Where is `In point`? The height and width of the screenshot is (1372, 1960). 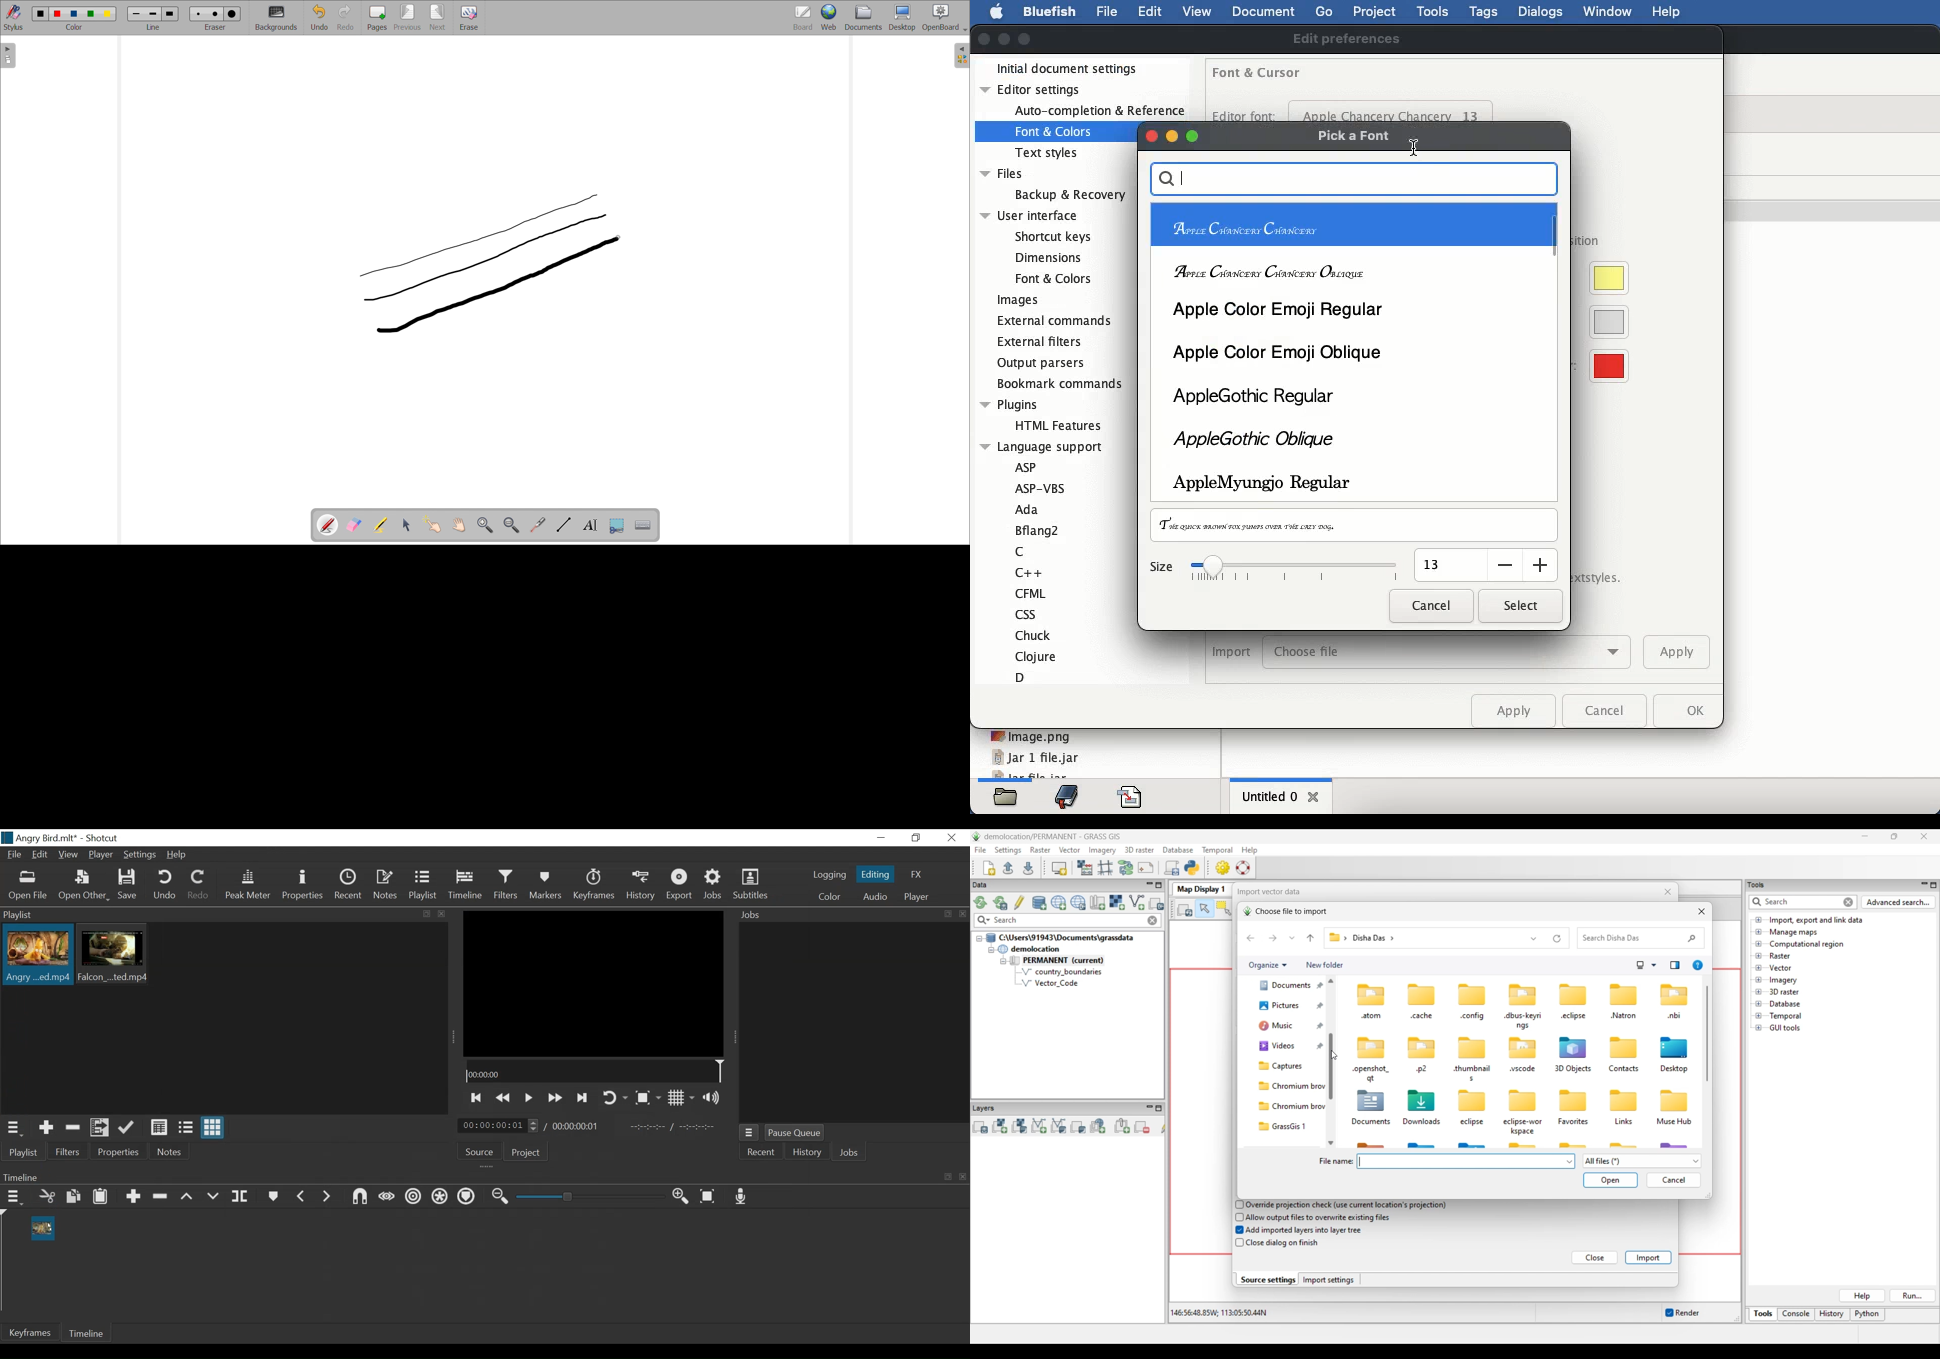 In point is located at coordinates (674, 1126).